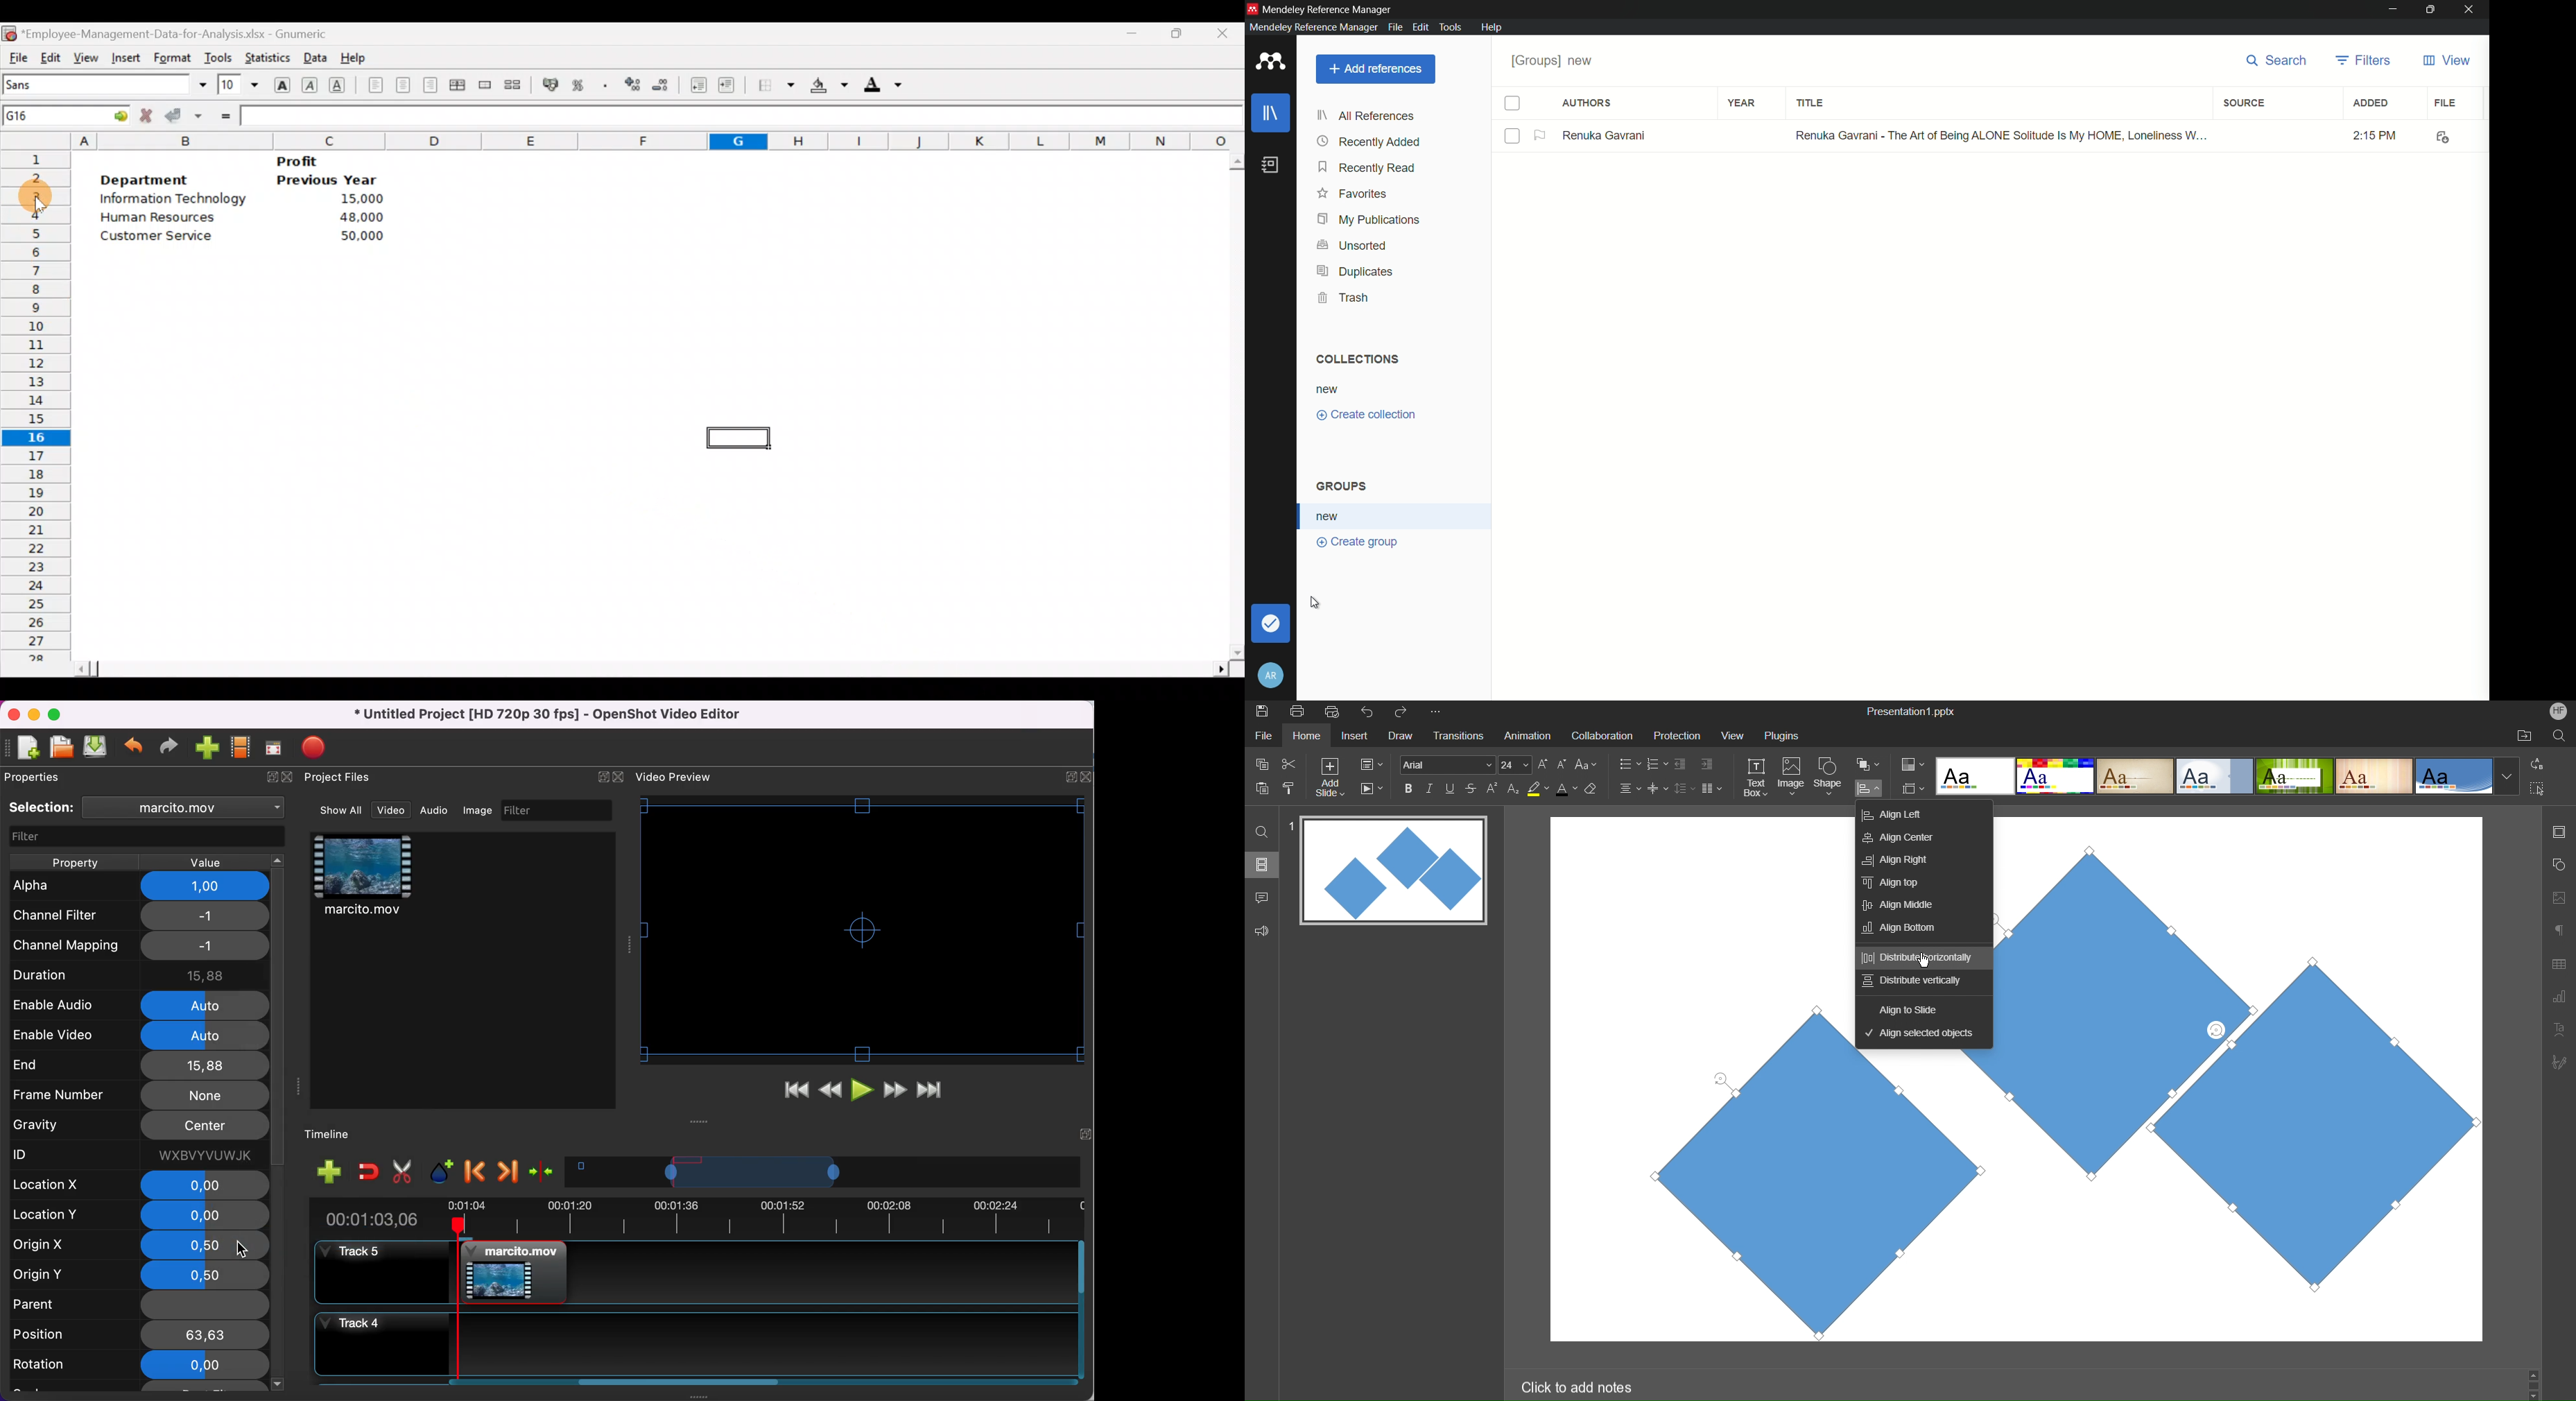 The width and height of the screenshot is (2576, 1428). Describe the element at coordinates (1457, 737) in the screenshot. I see `Transitions` at that location.